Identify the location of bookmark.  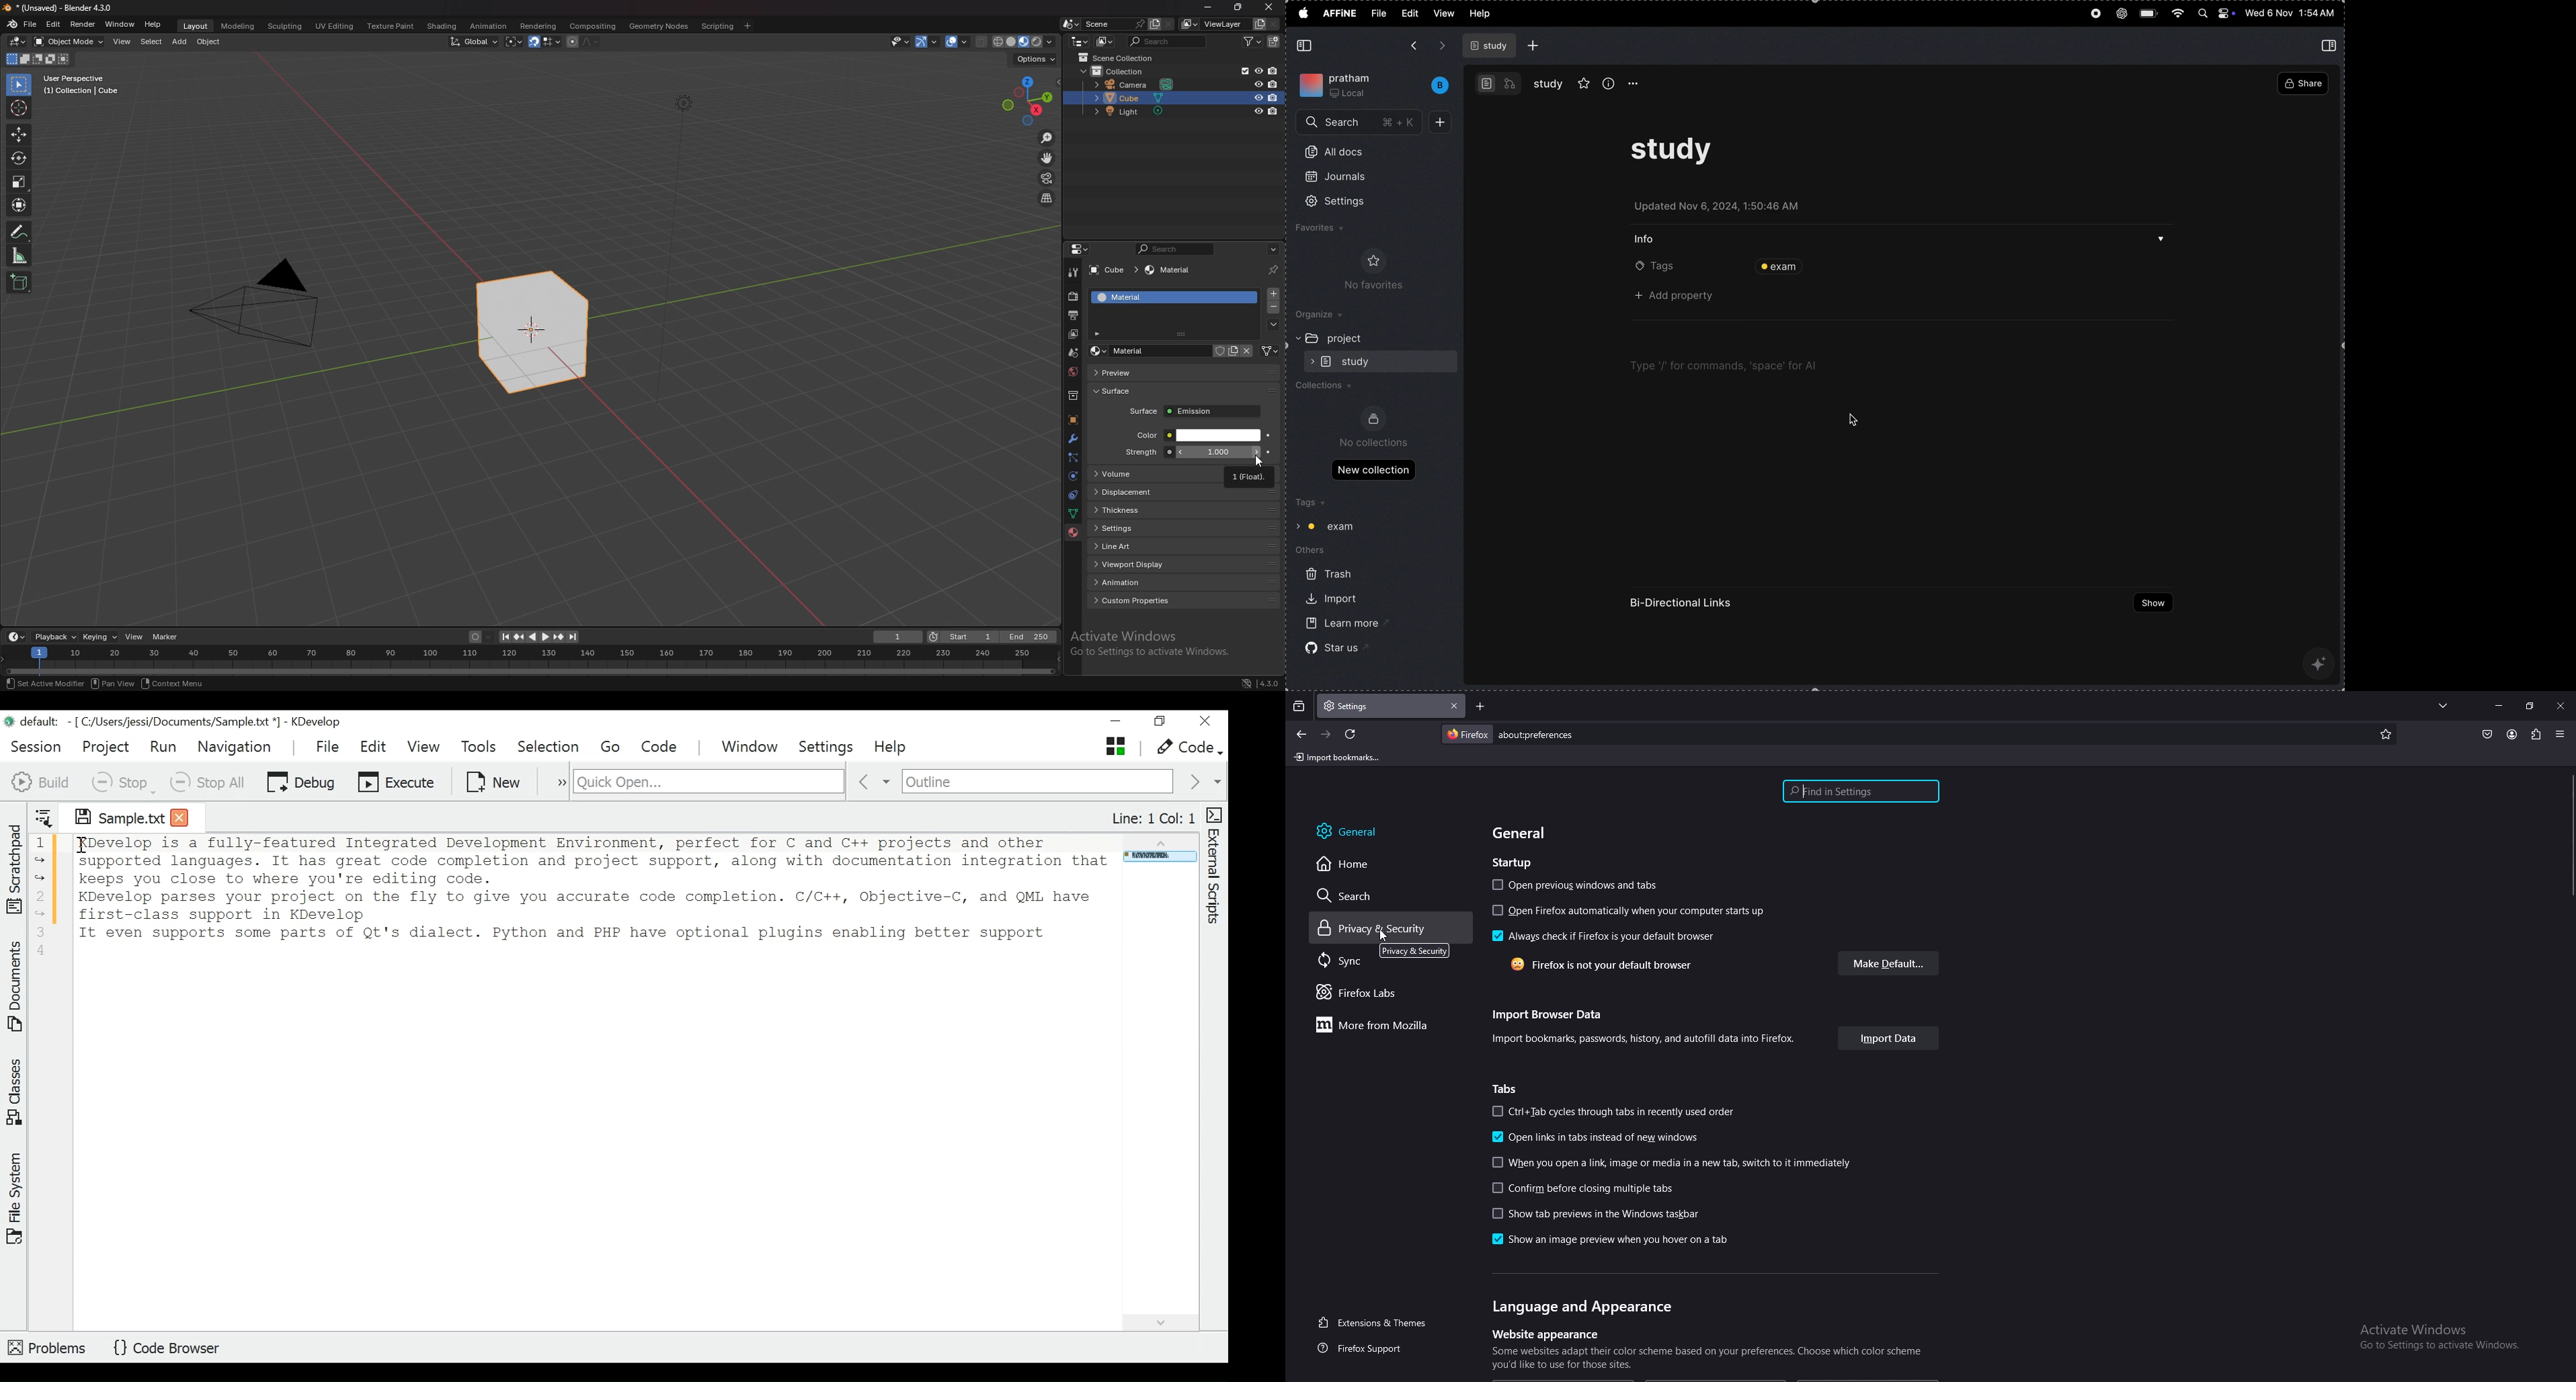
(2386, 735).